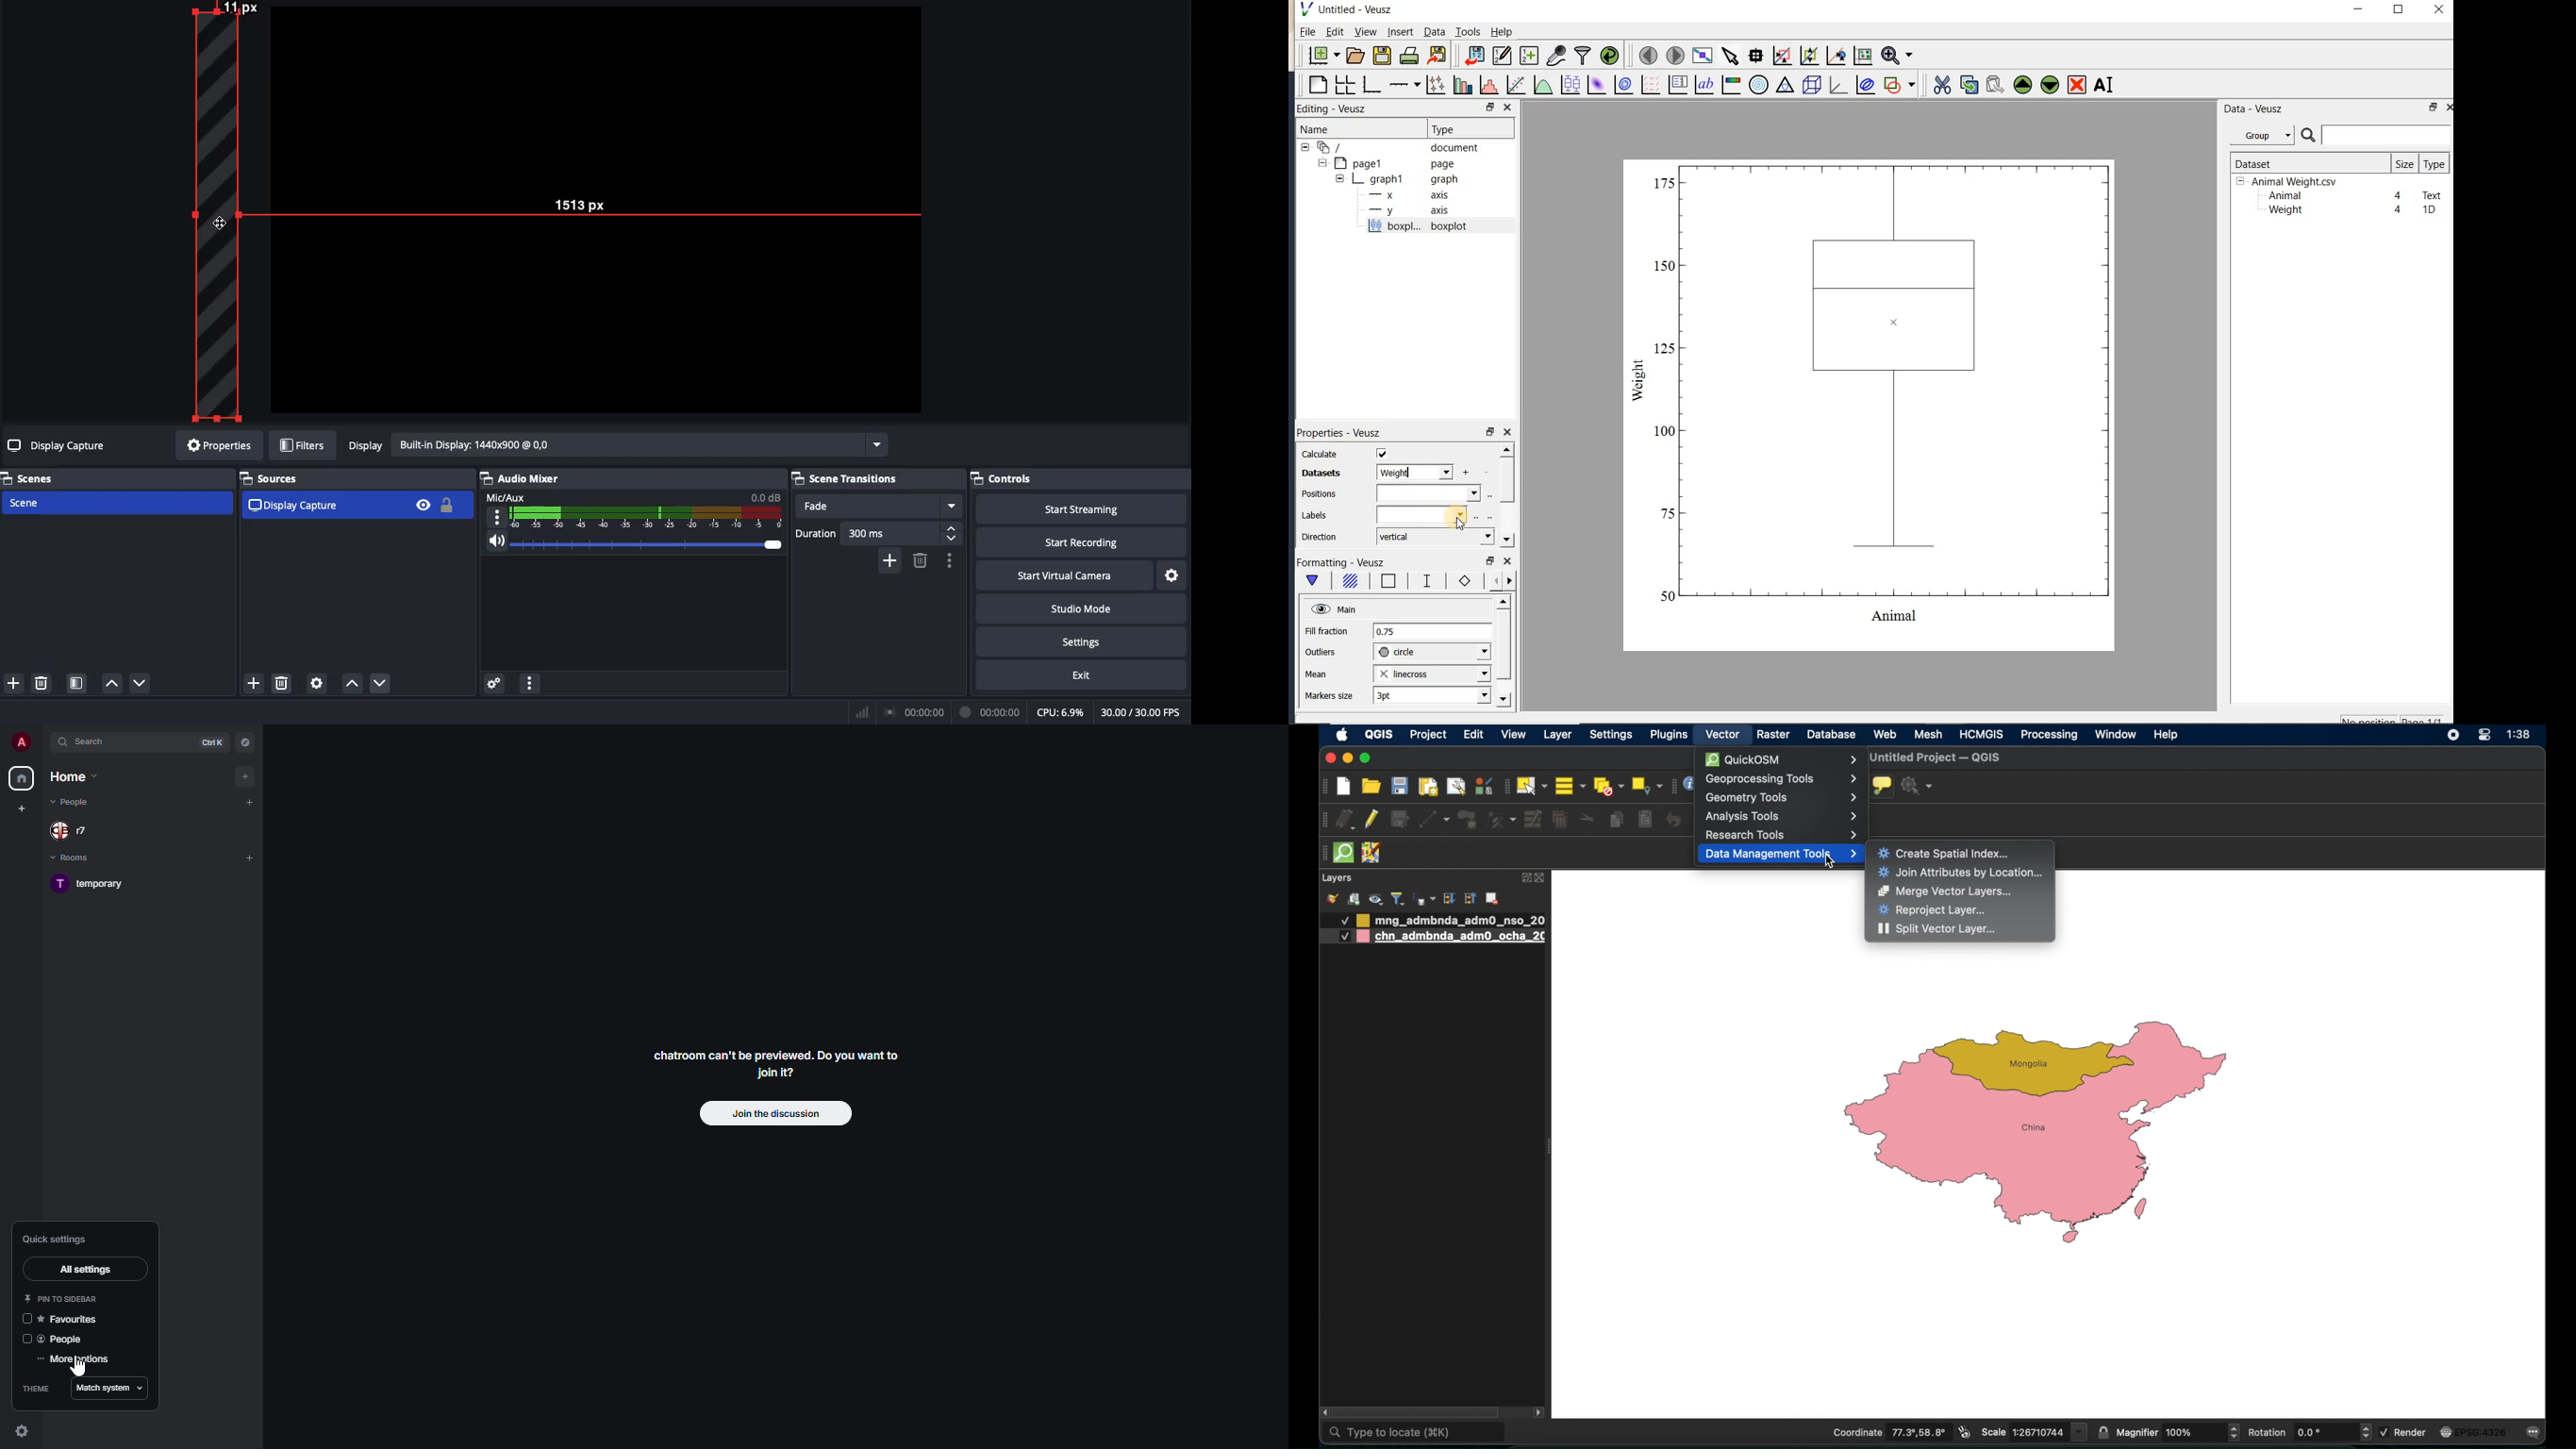 This screenshot has height=1456, width=2576. Describe the element at coordinates (141, 683) in the screenshot. I see `Move down` at that location.